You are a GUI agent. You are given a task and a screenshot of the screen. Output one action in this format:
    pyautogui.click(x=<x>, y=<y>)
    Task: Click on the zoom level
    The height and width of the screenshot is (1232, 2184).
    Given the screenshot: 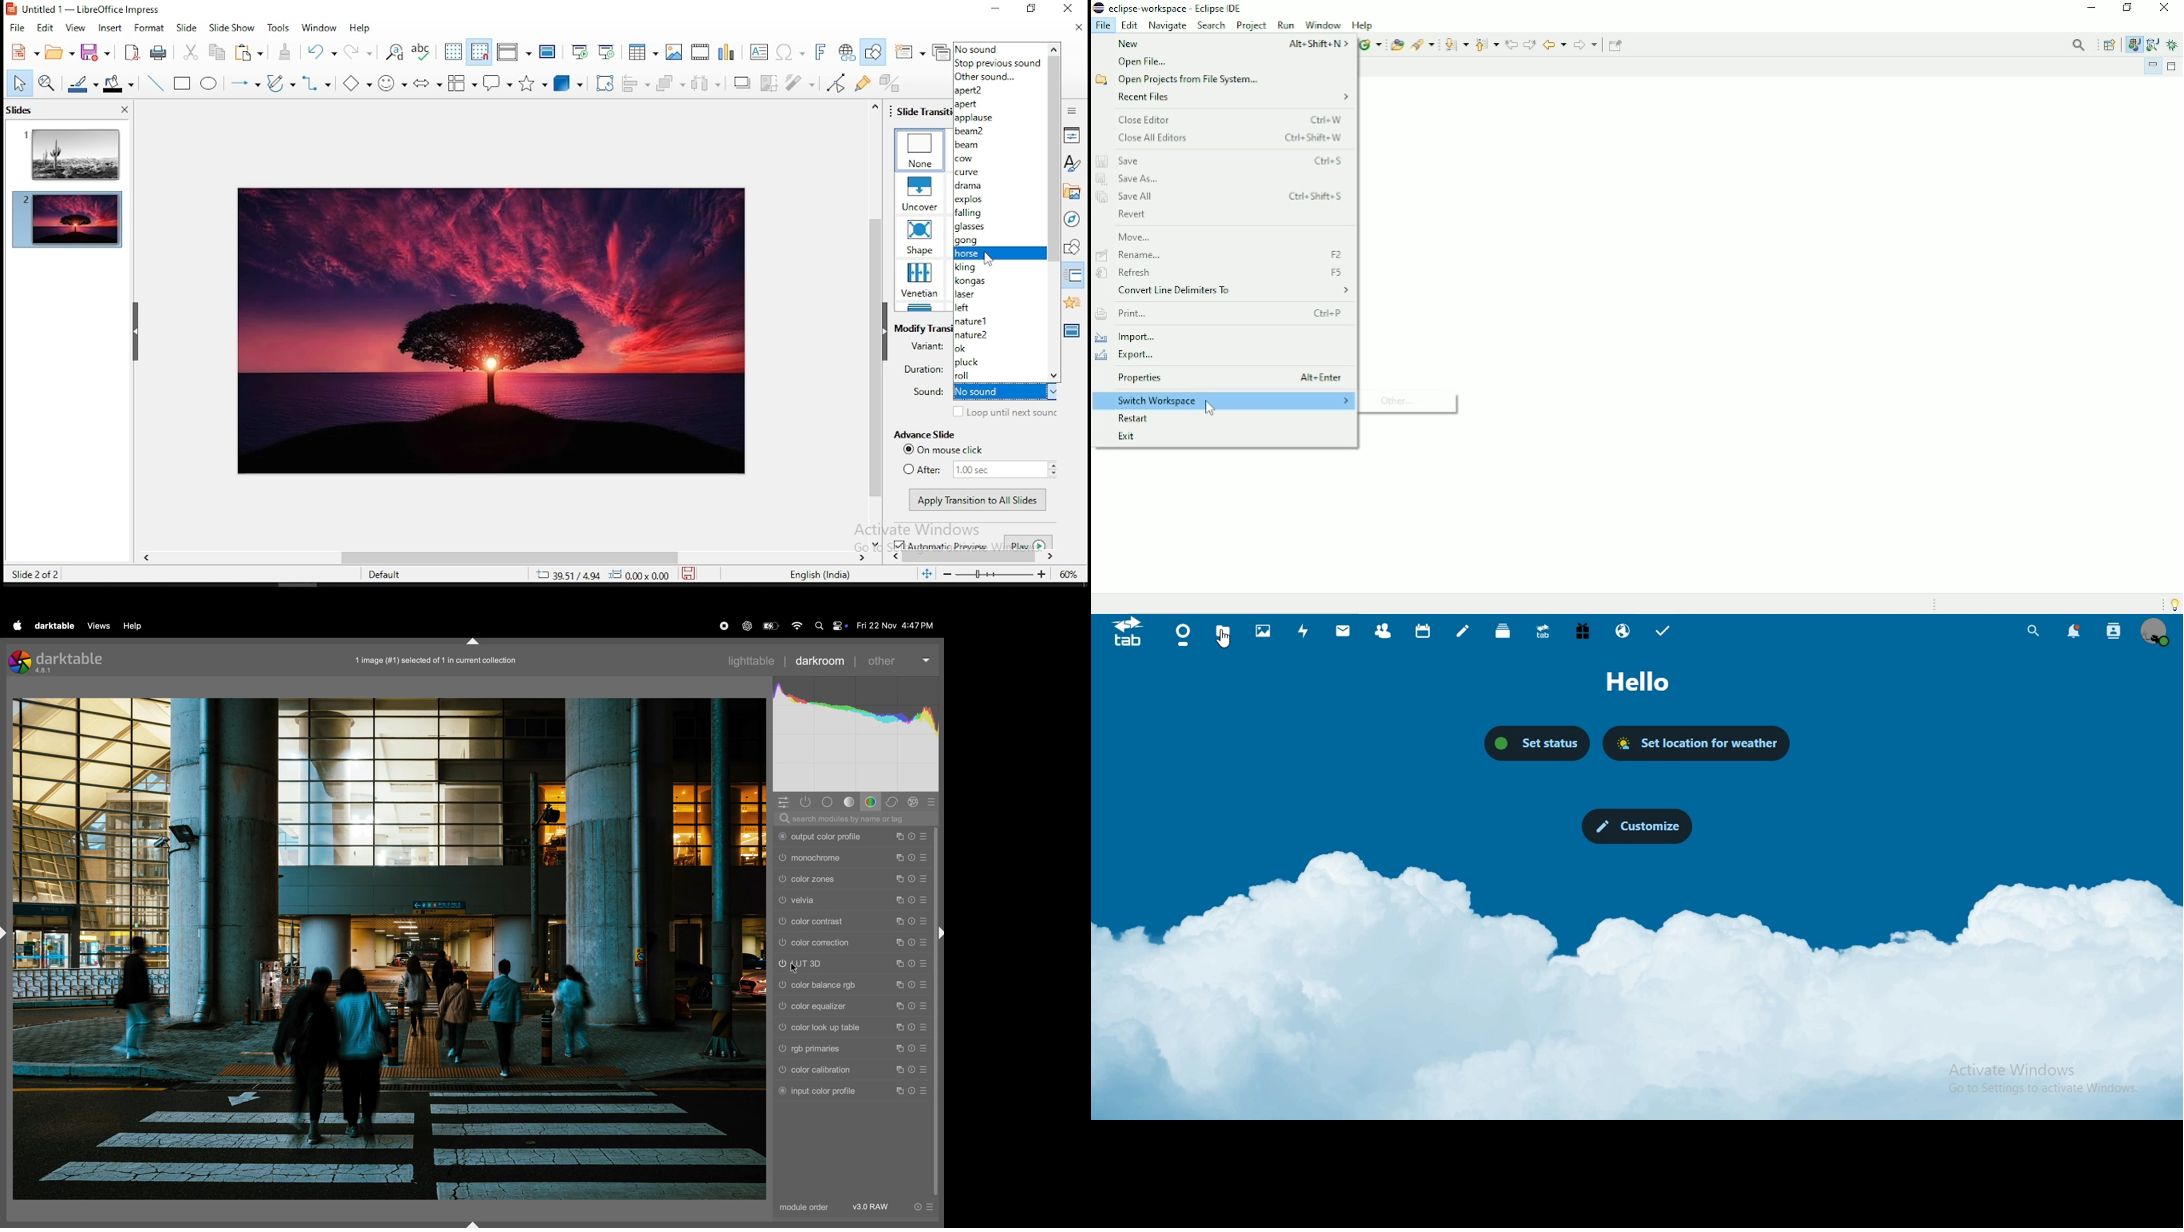 What is the action you would take?
    pyautogui.click(x=1069, y=576)
    